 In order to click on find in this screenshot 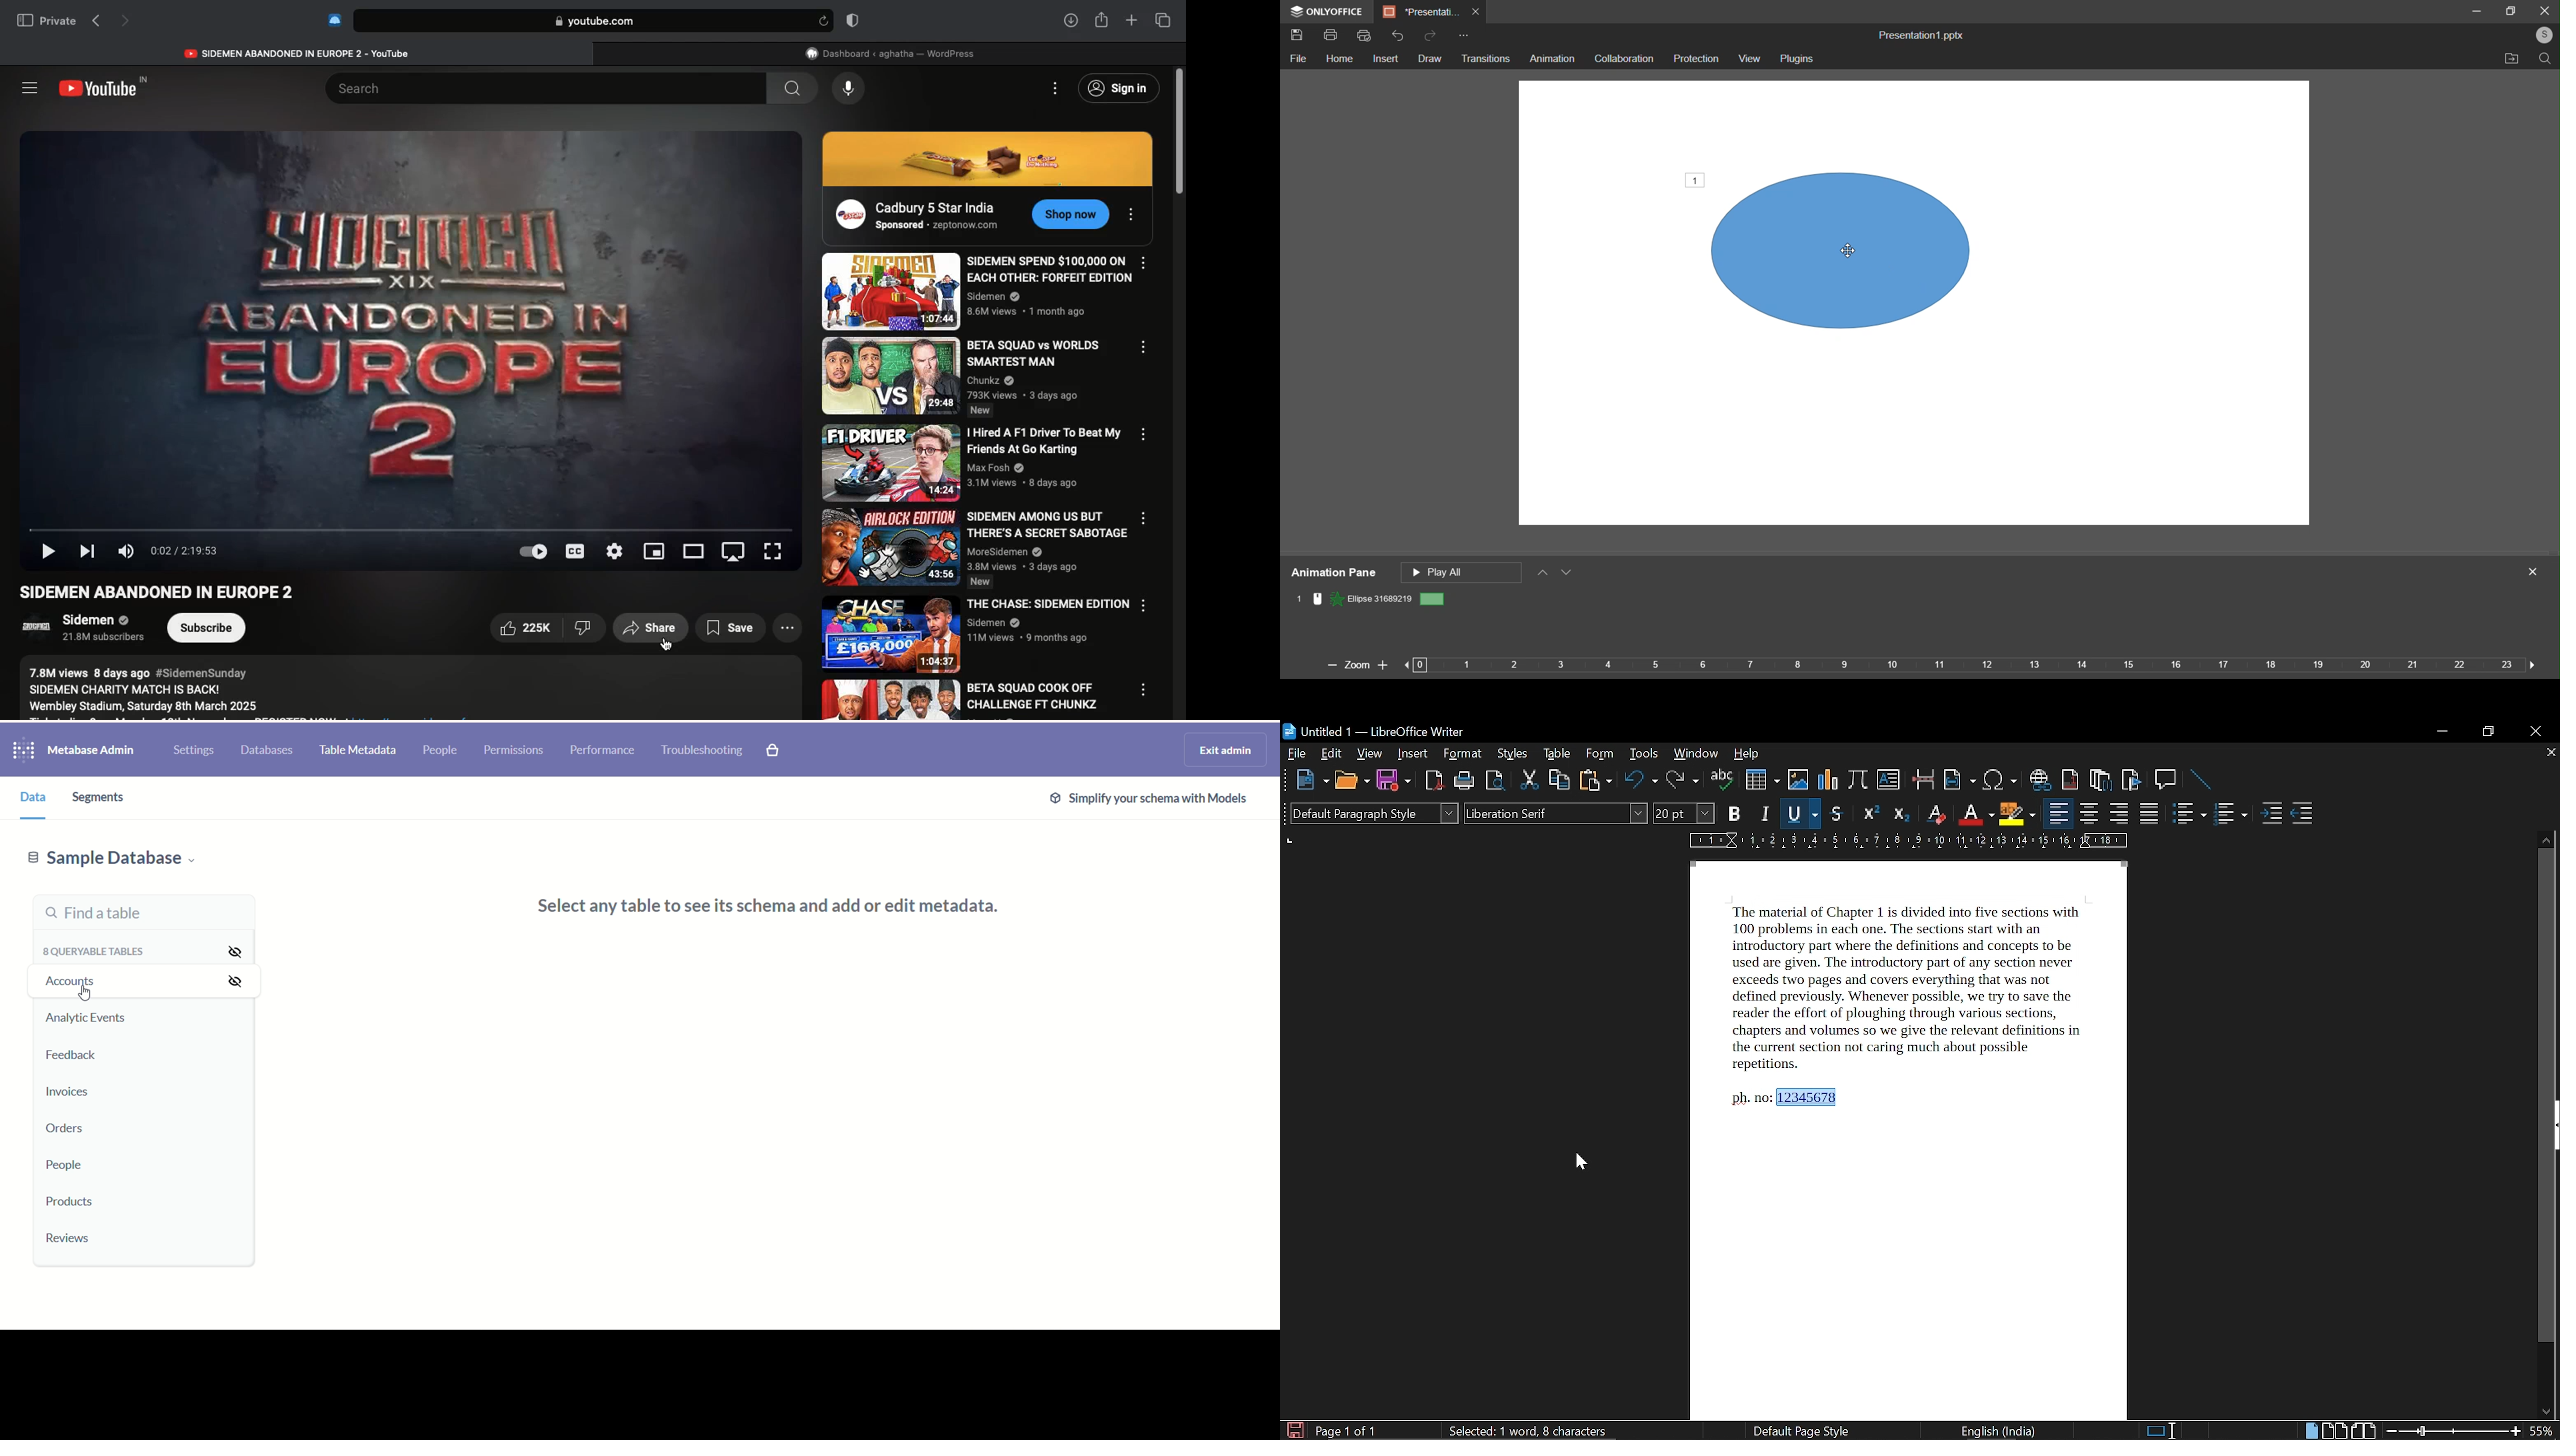, I will do `click(2545, 59)`.